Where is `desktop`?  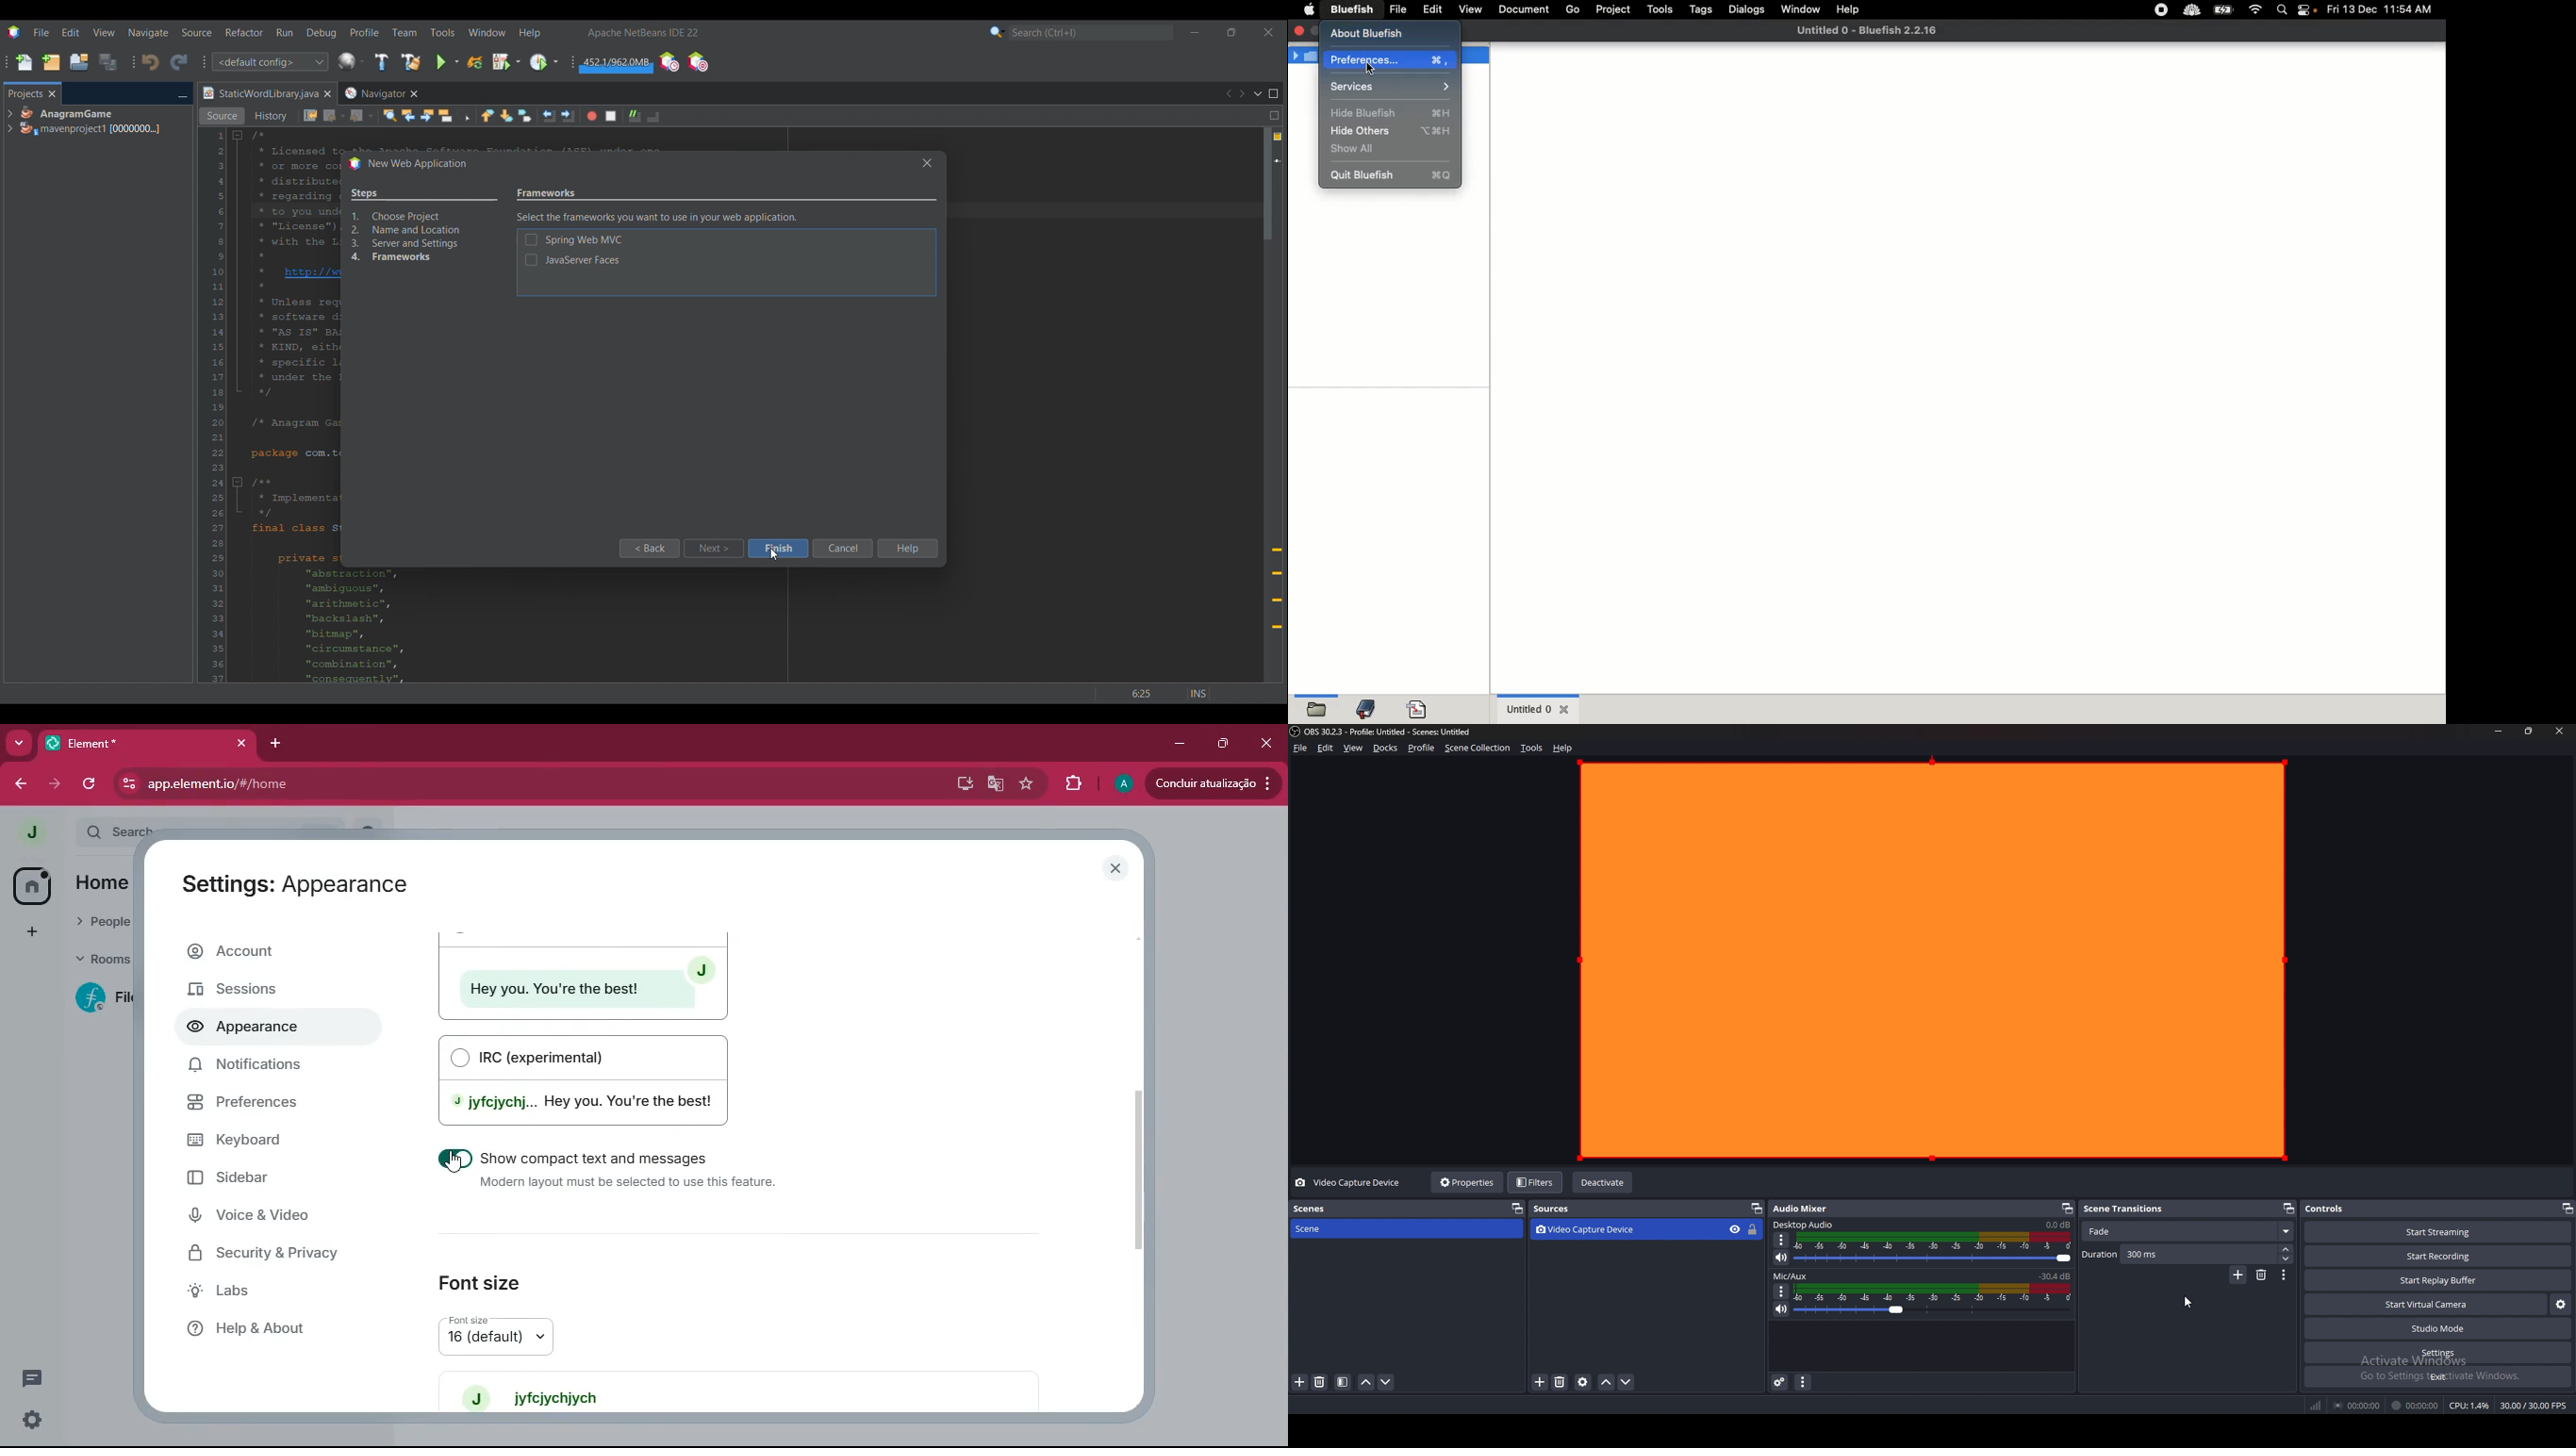
desktop is located at coordinates (961, 784).